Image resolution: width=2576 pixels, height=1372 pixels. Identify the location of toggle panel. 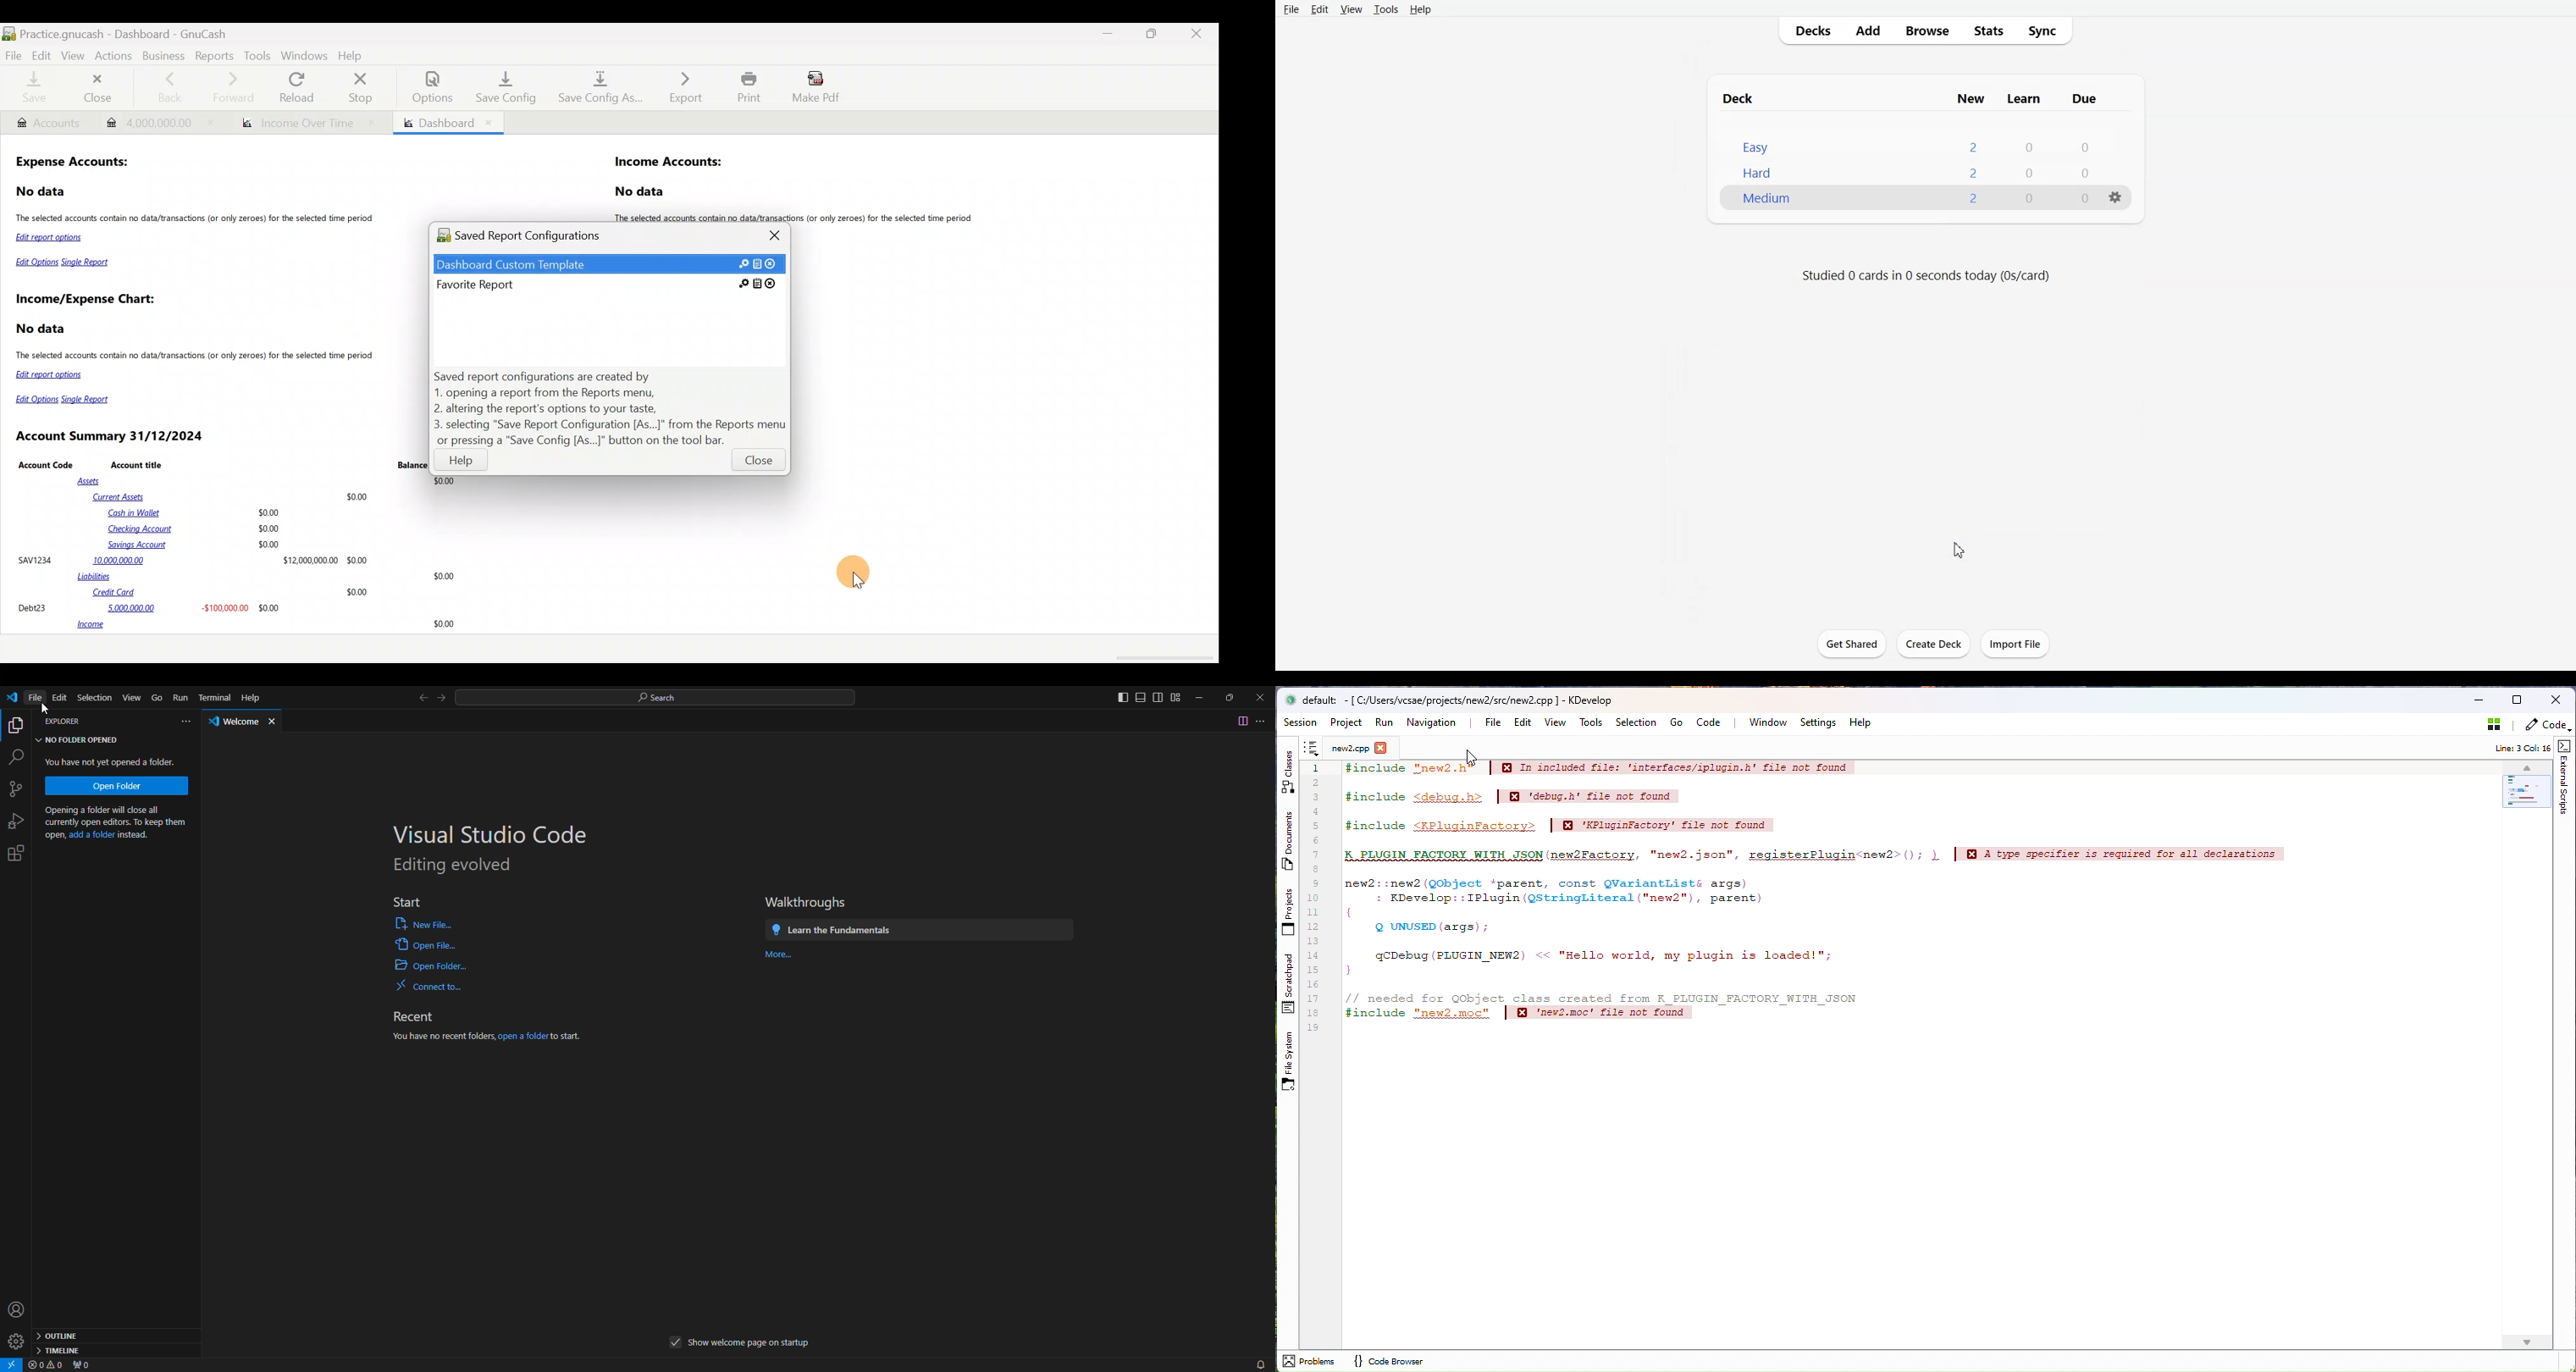
(1141, 698).